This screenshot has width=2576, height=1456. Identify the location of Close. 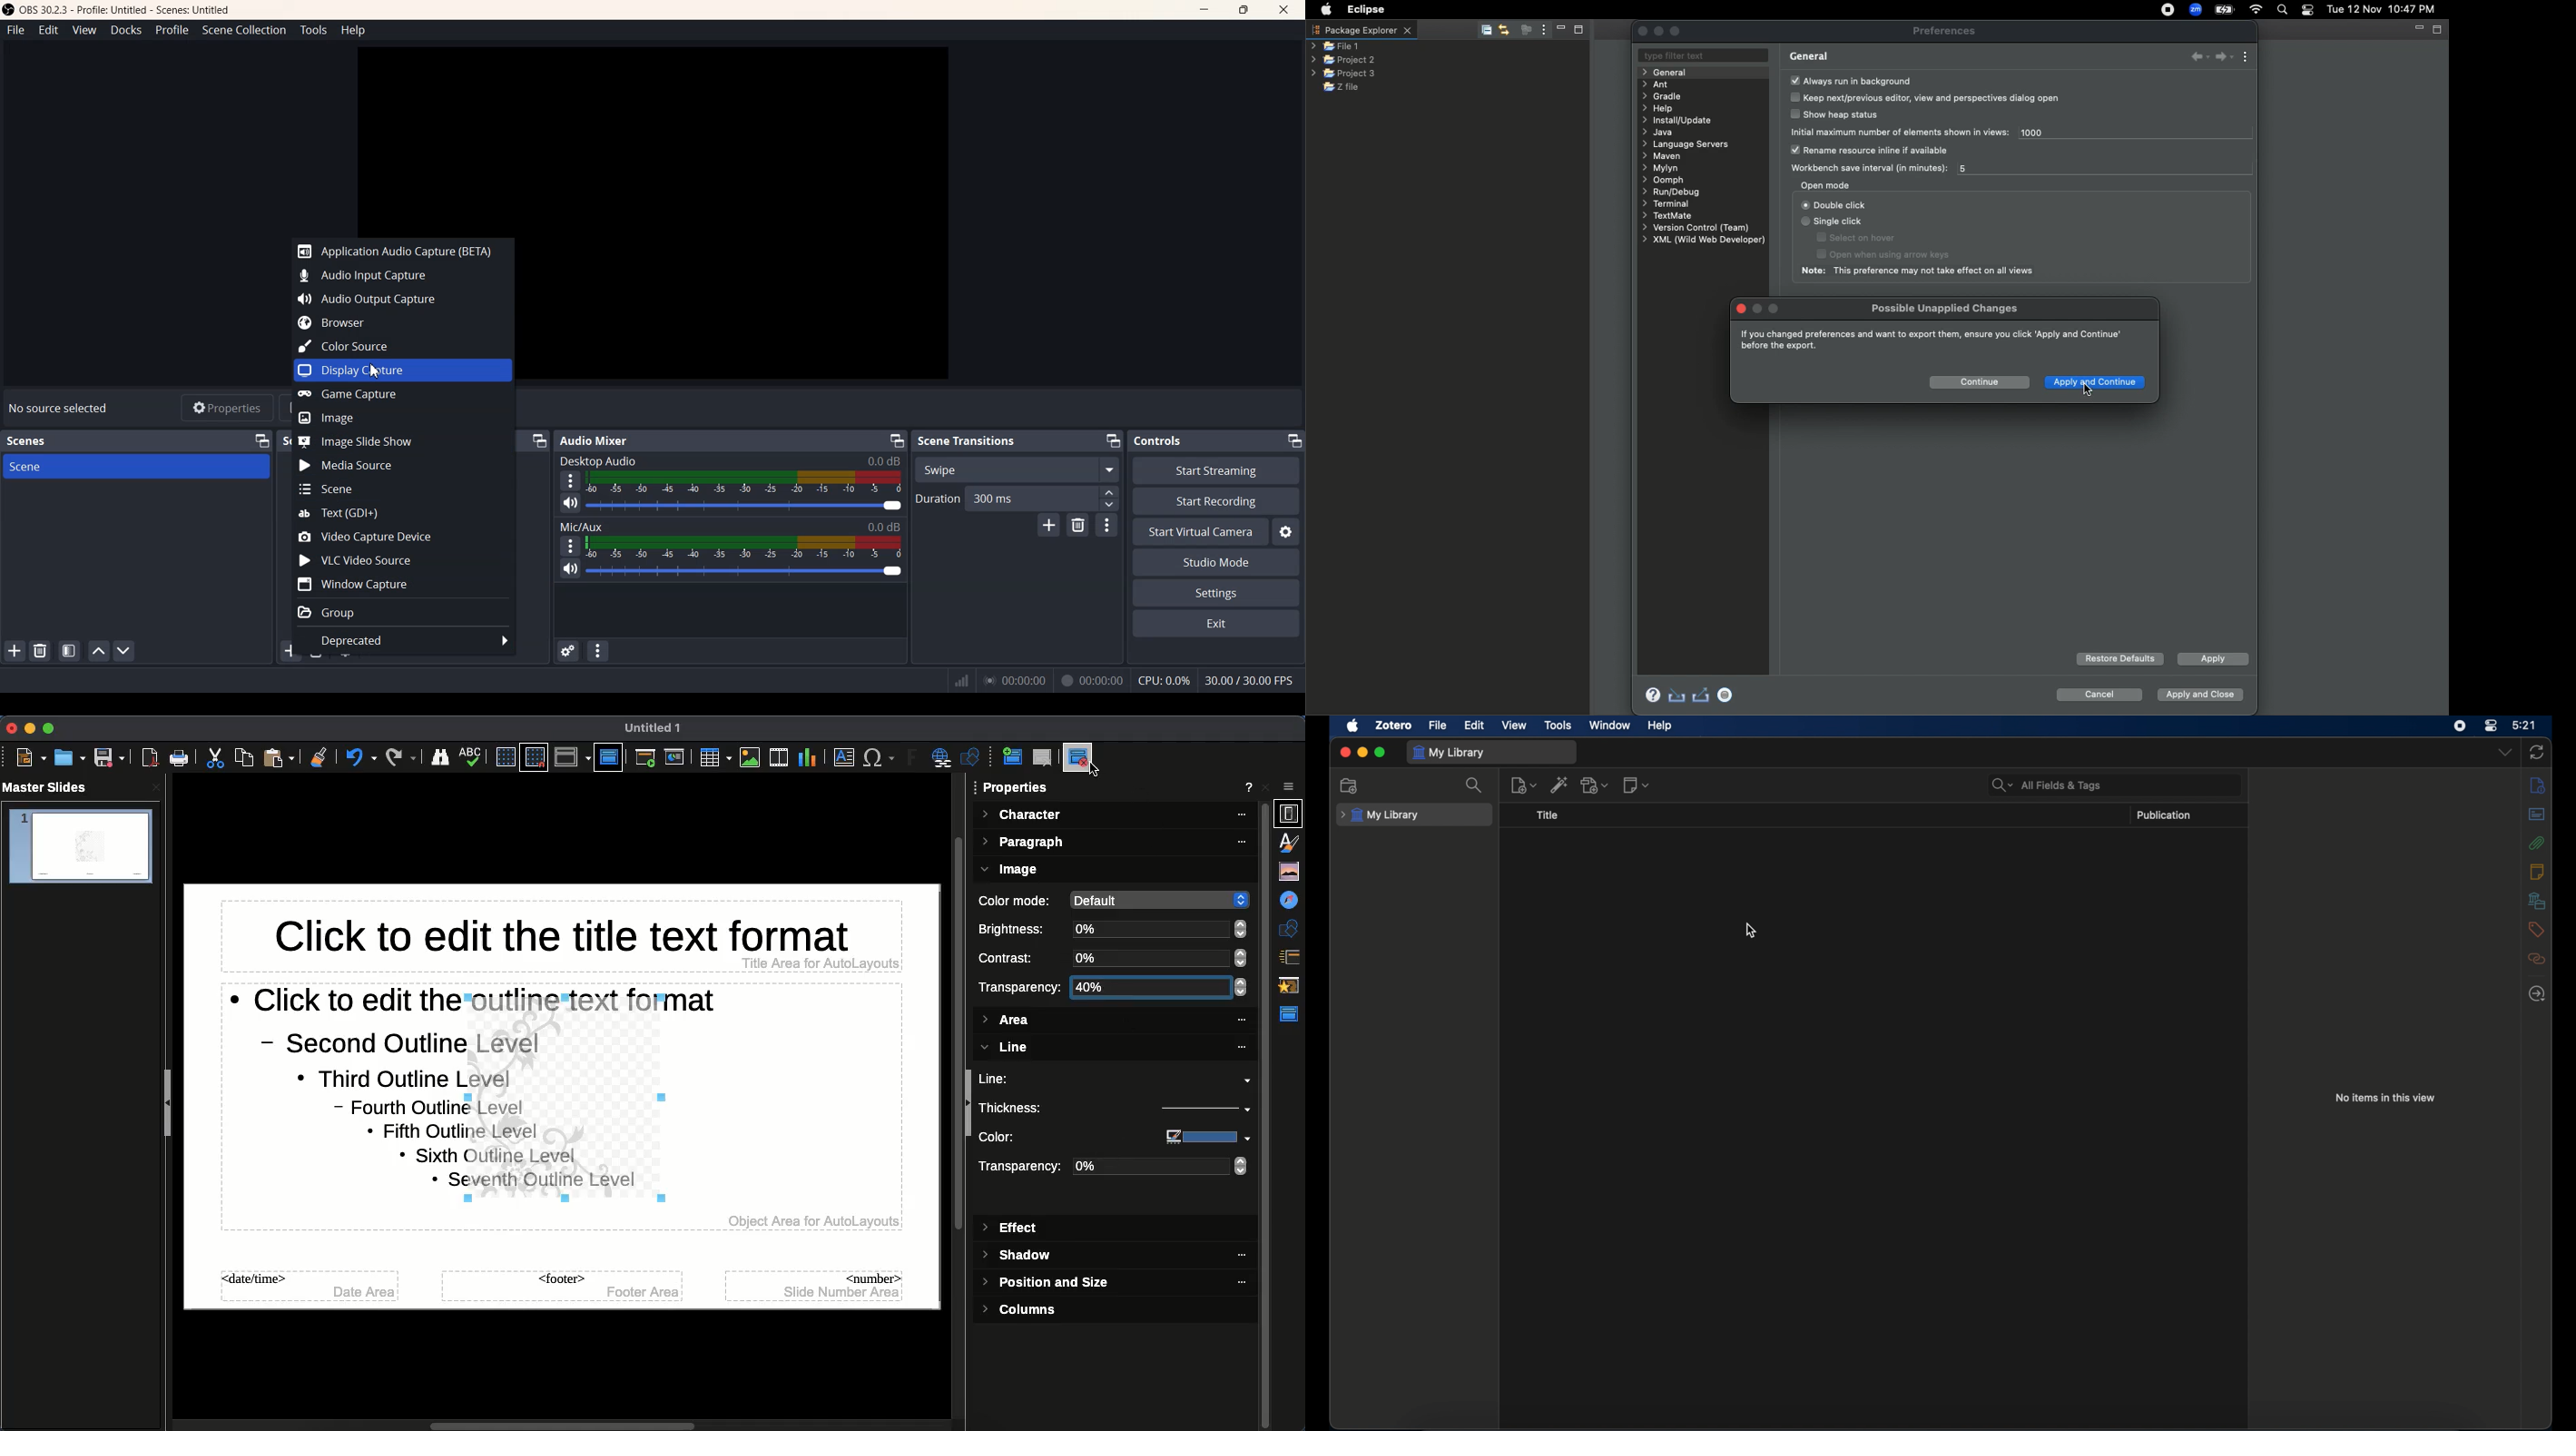
(1643, 31).